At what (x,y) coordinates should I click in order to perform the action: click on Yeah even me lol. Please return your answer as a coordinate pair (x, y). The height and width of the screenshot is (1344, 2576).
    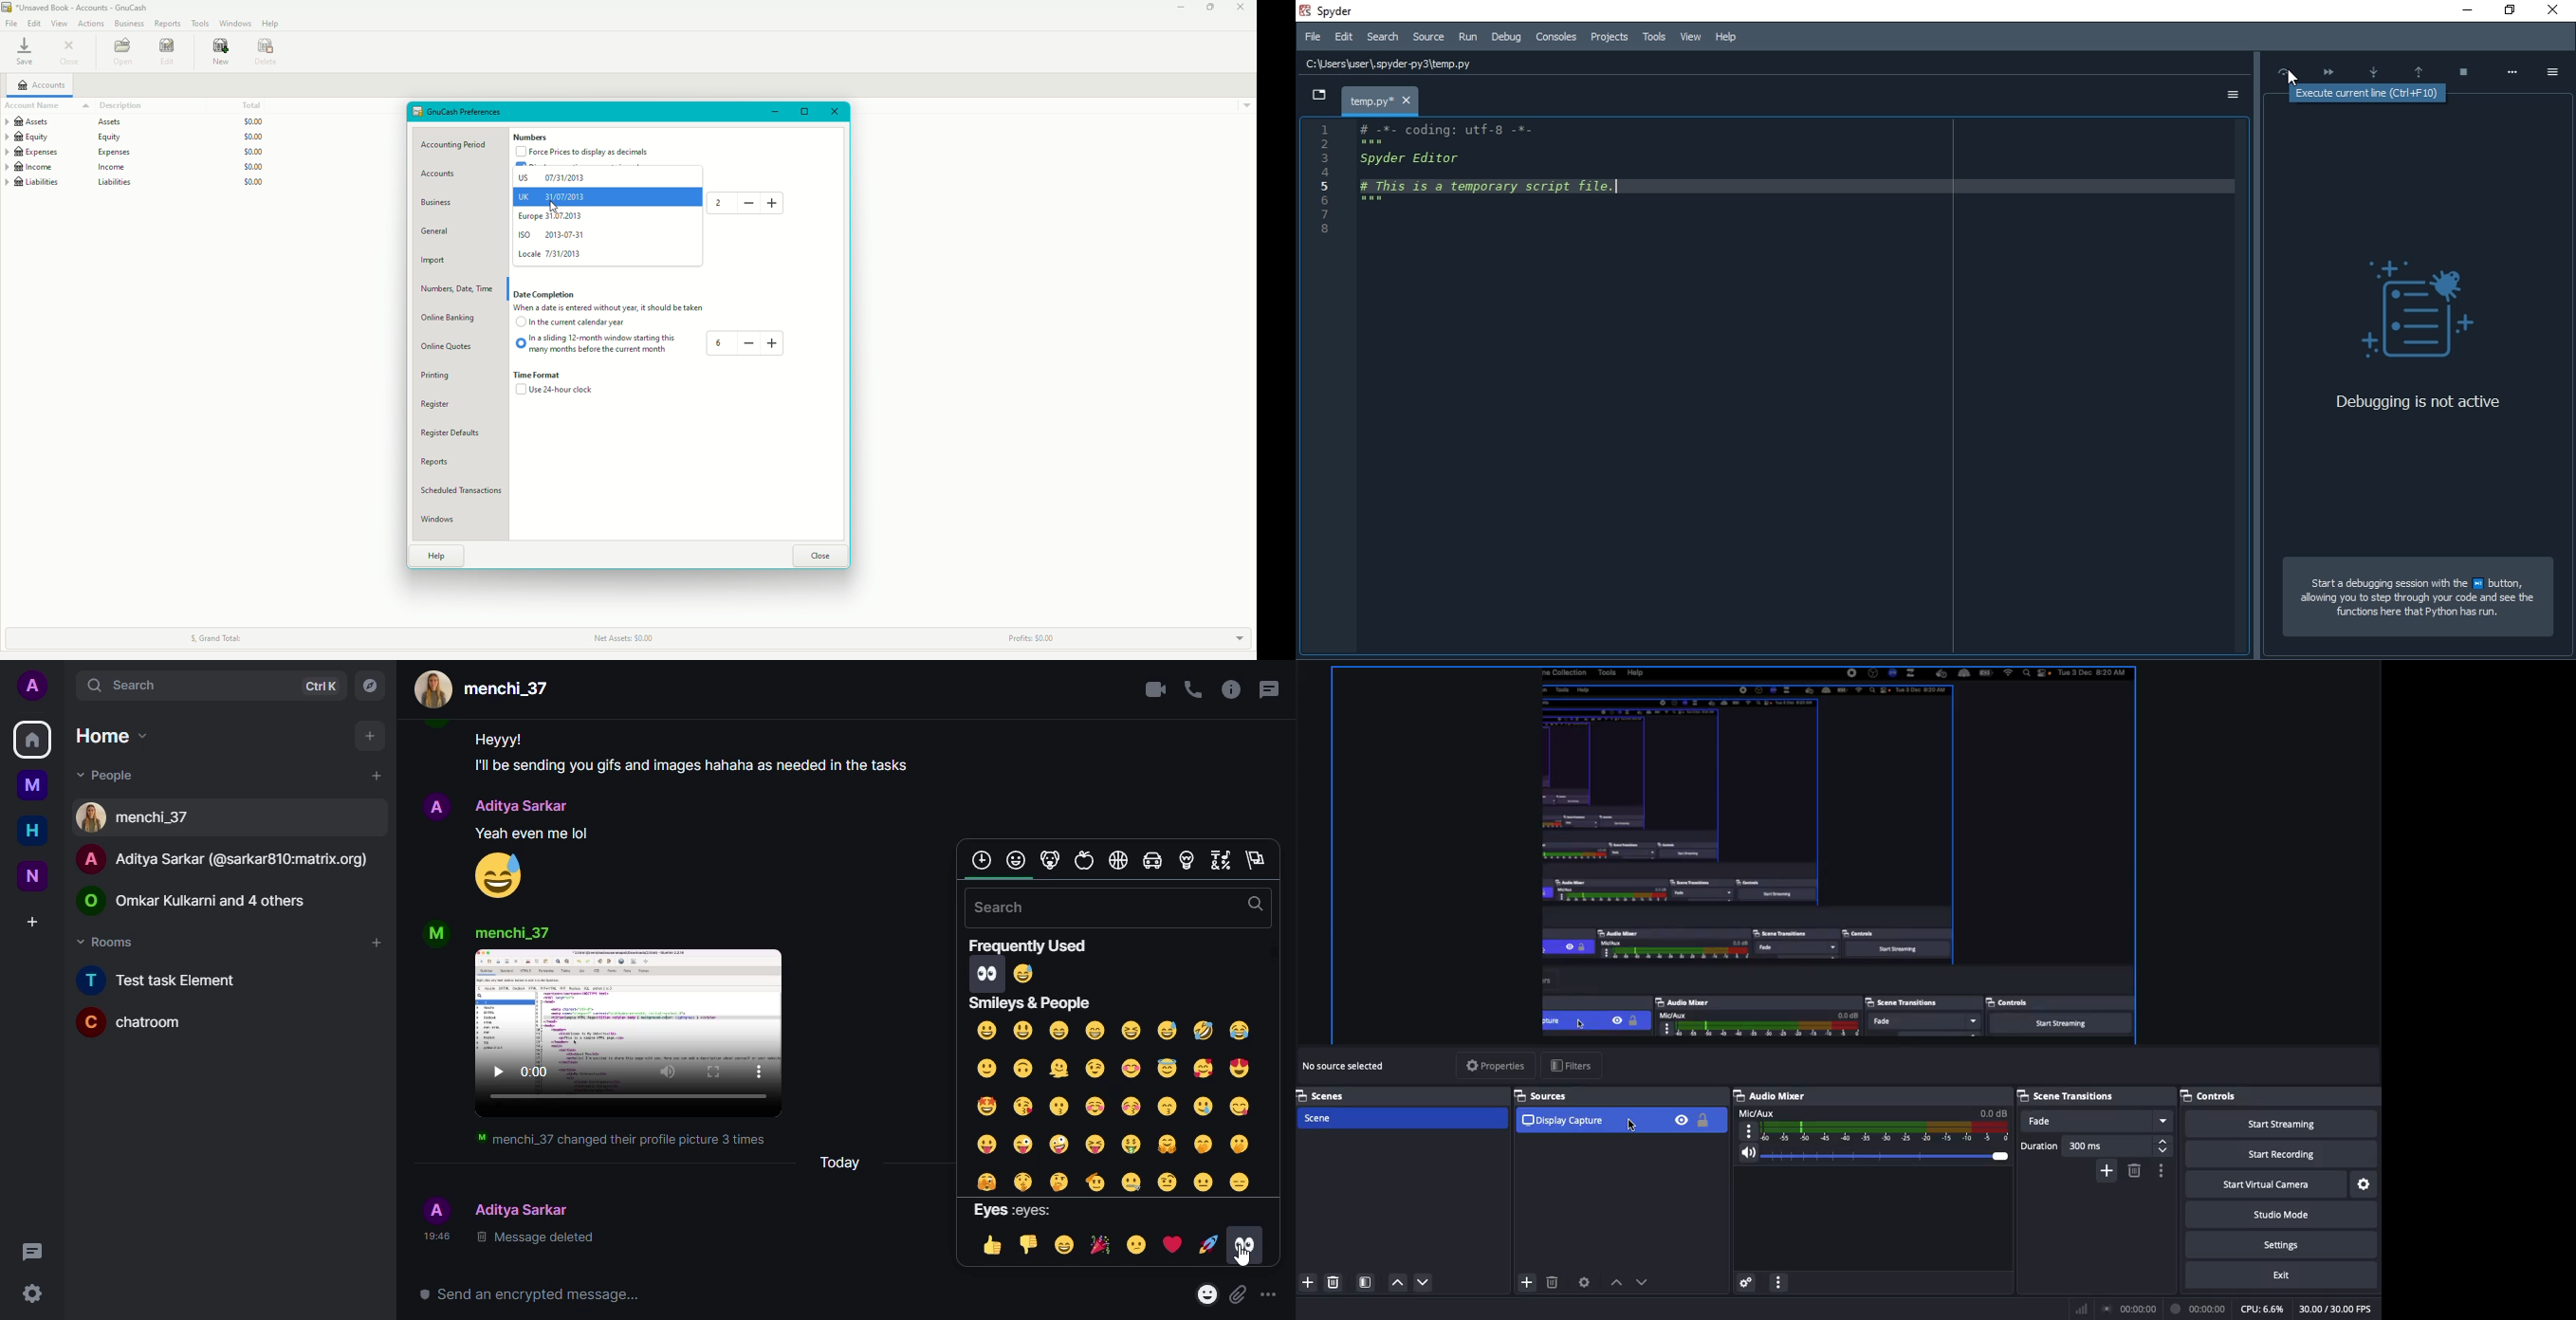
    Looking at the image, I should click on (521, 833).